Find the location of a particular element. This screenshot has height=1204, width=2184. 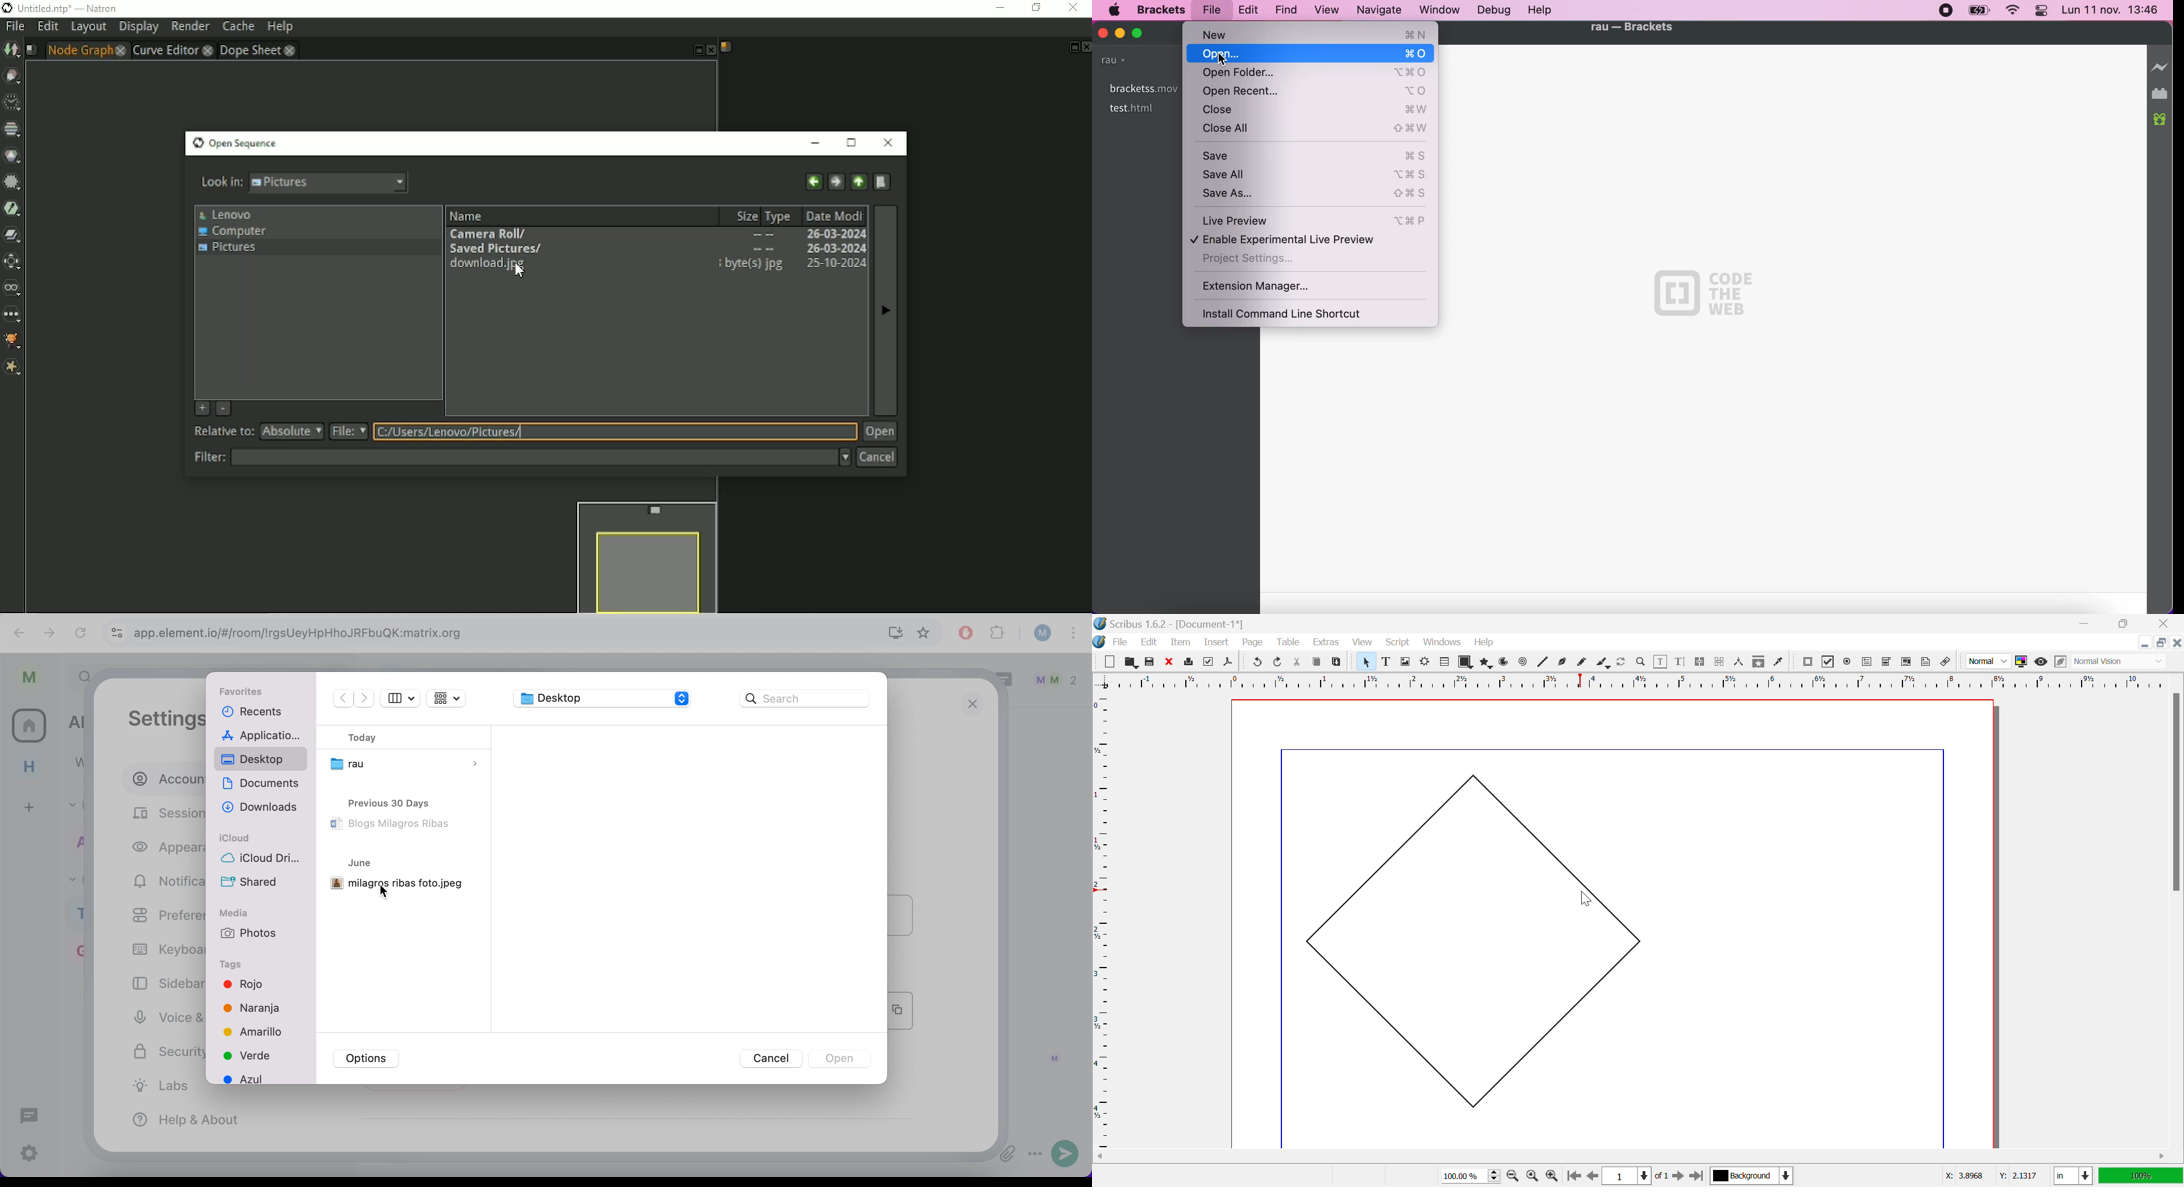

colors is located at coordinates (264, 1032).